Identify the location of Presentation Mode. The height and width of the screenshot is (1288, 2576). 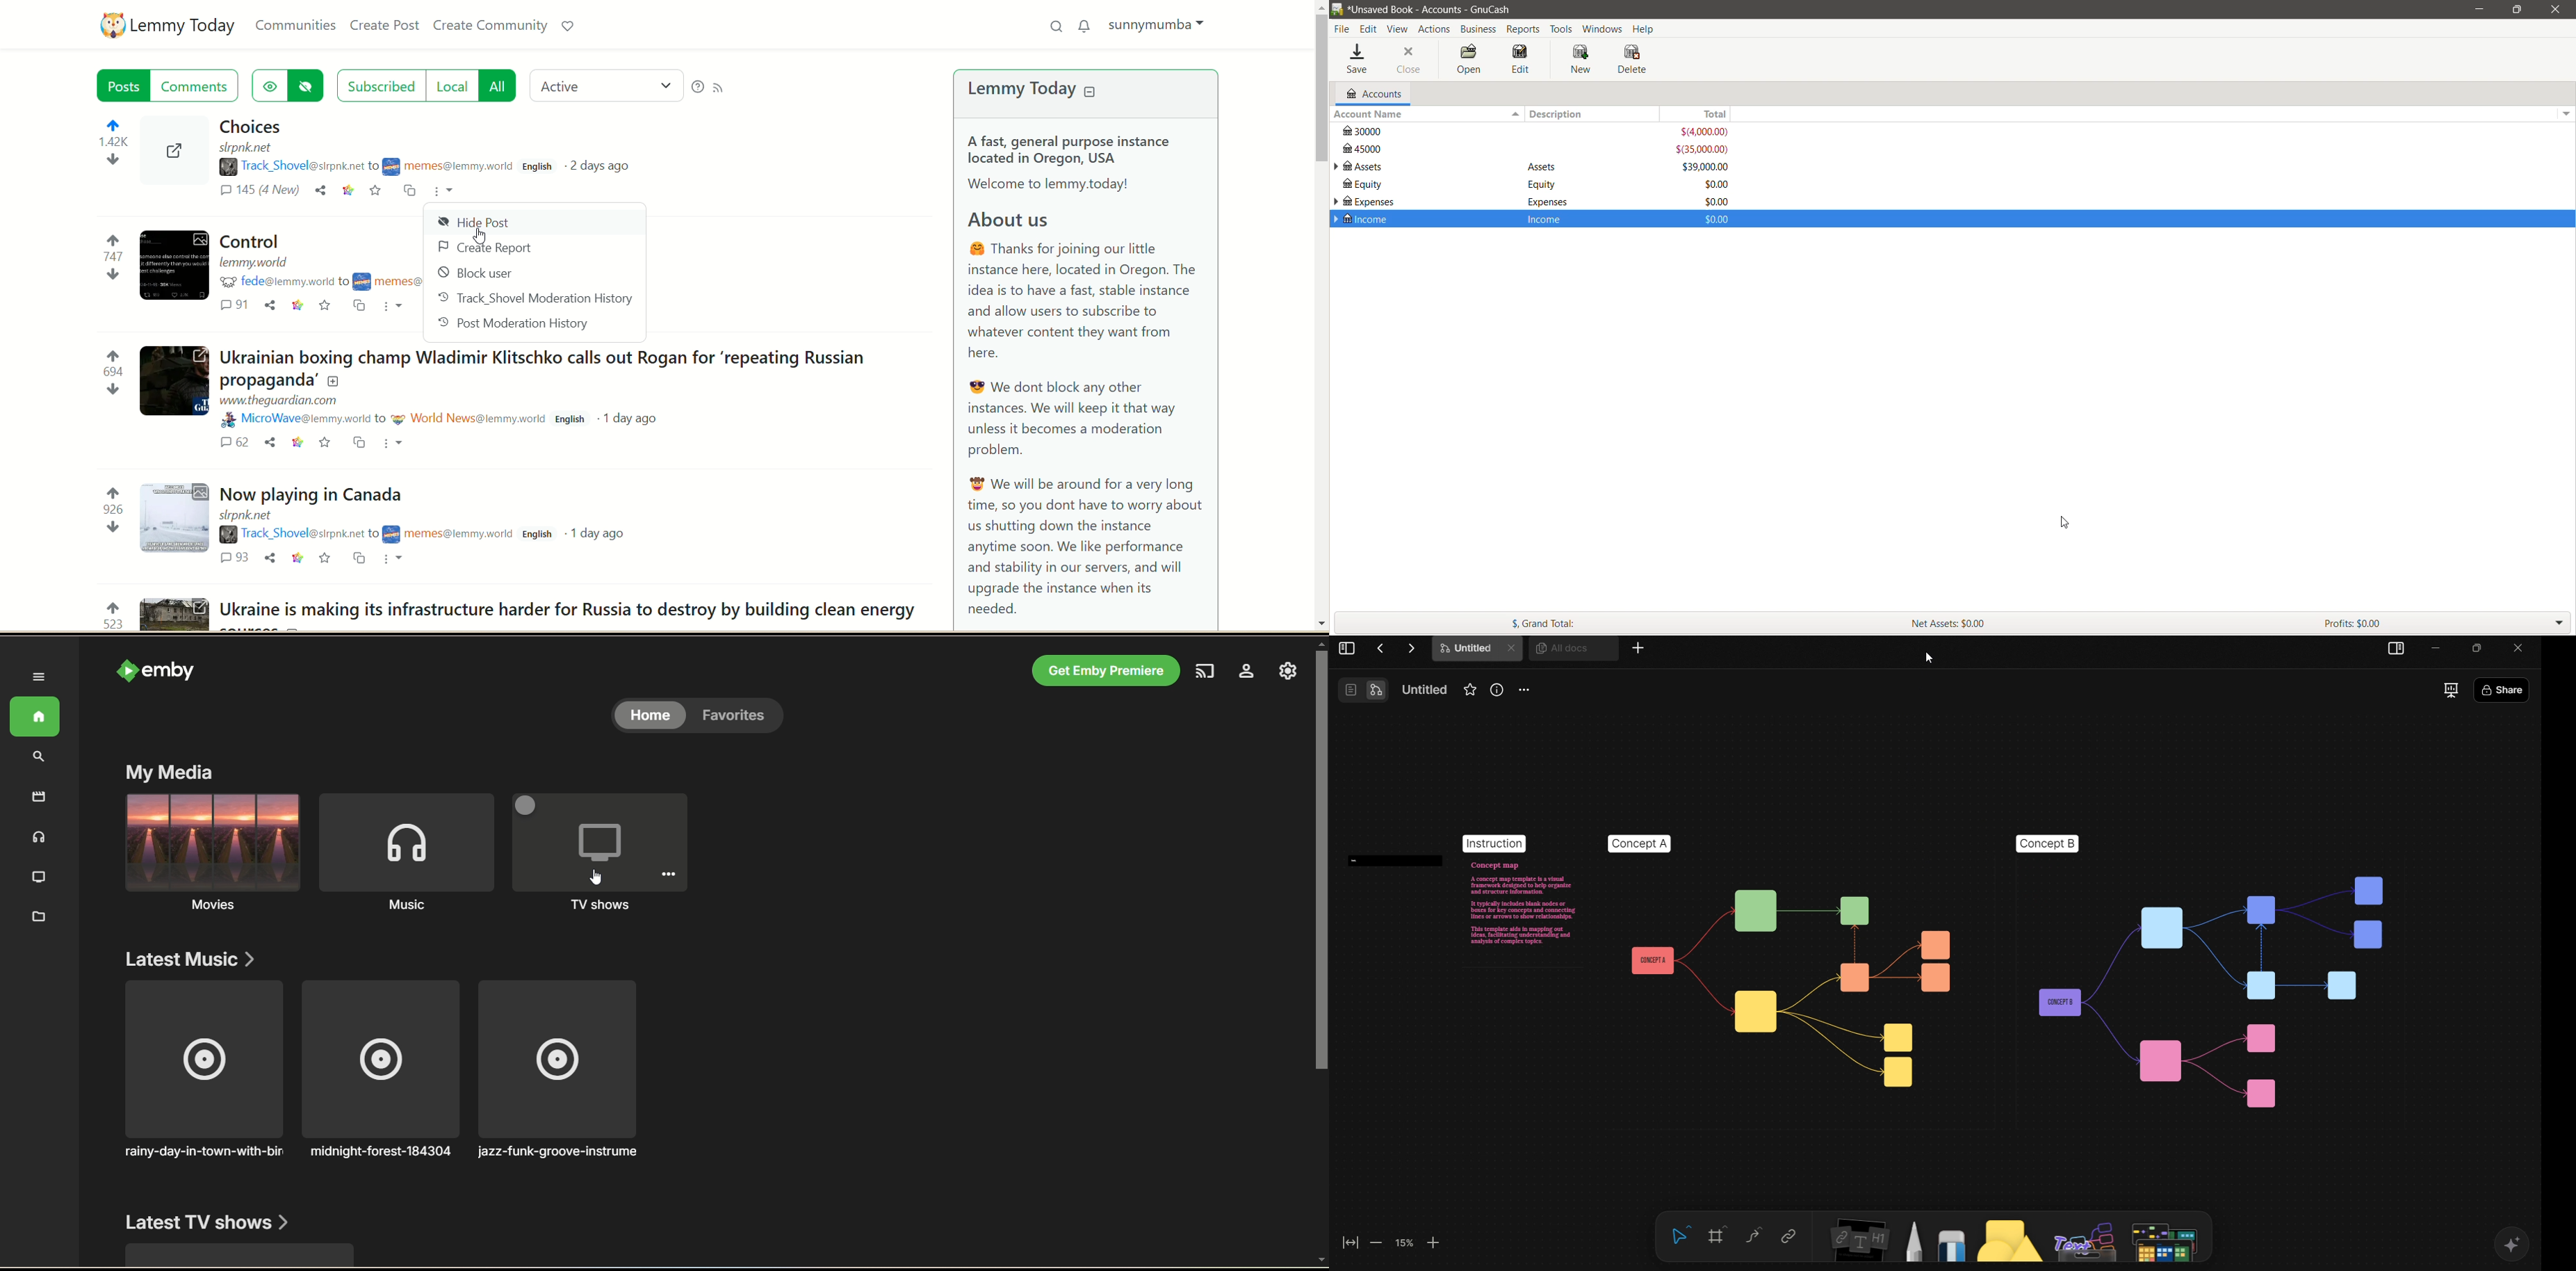
(2451, 691).